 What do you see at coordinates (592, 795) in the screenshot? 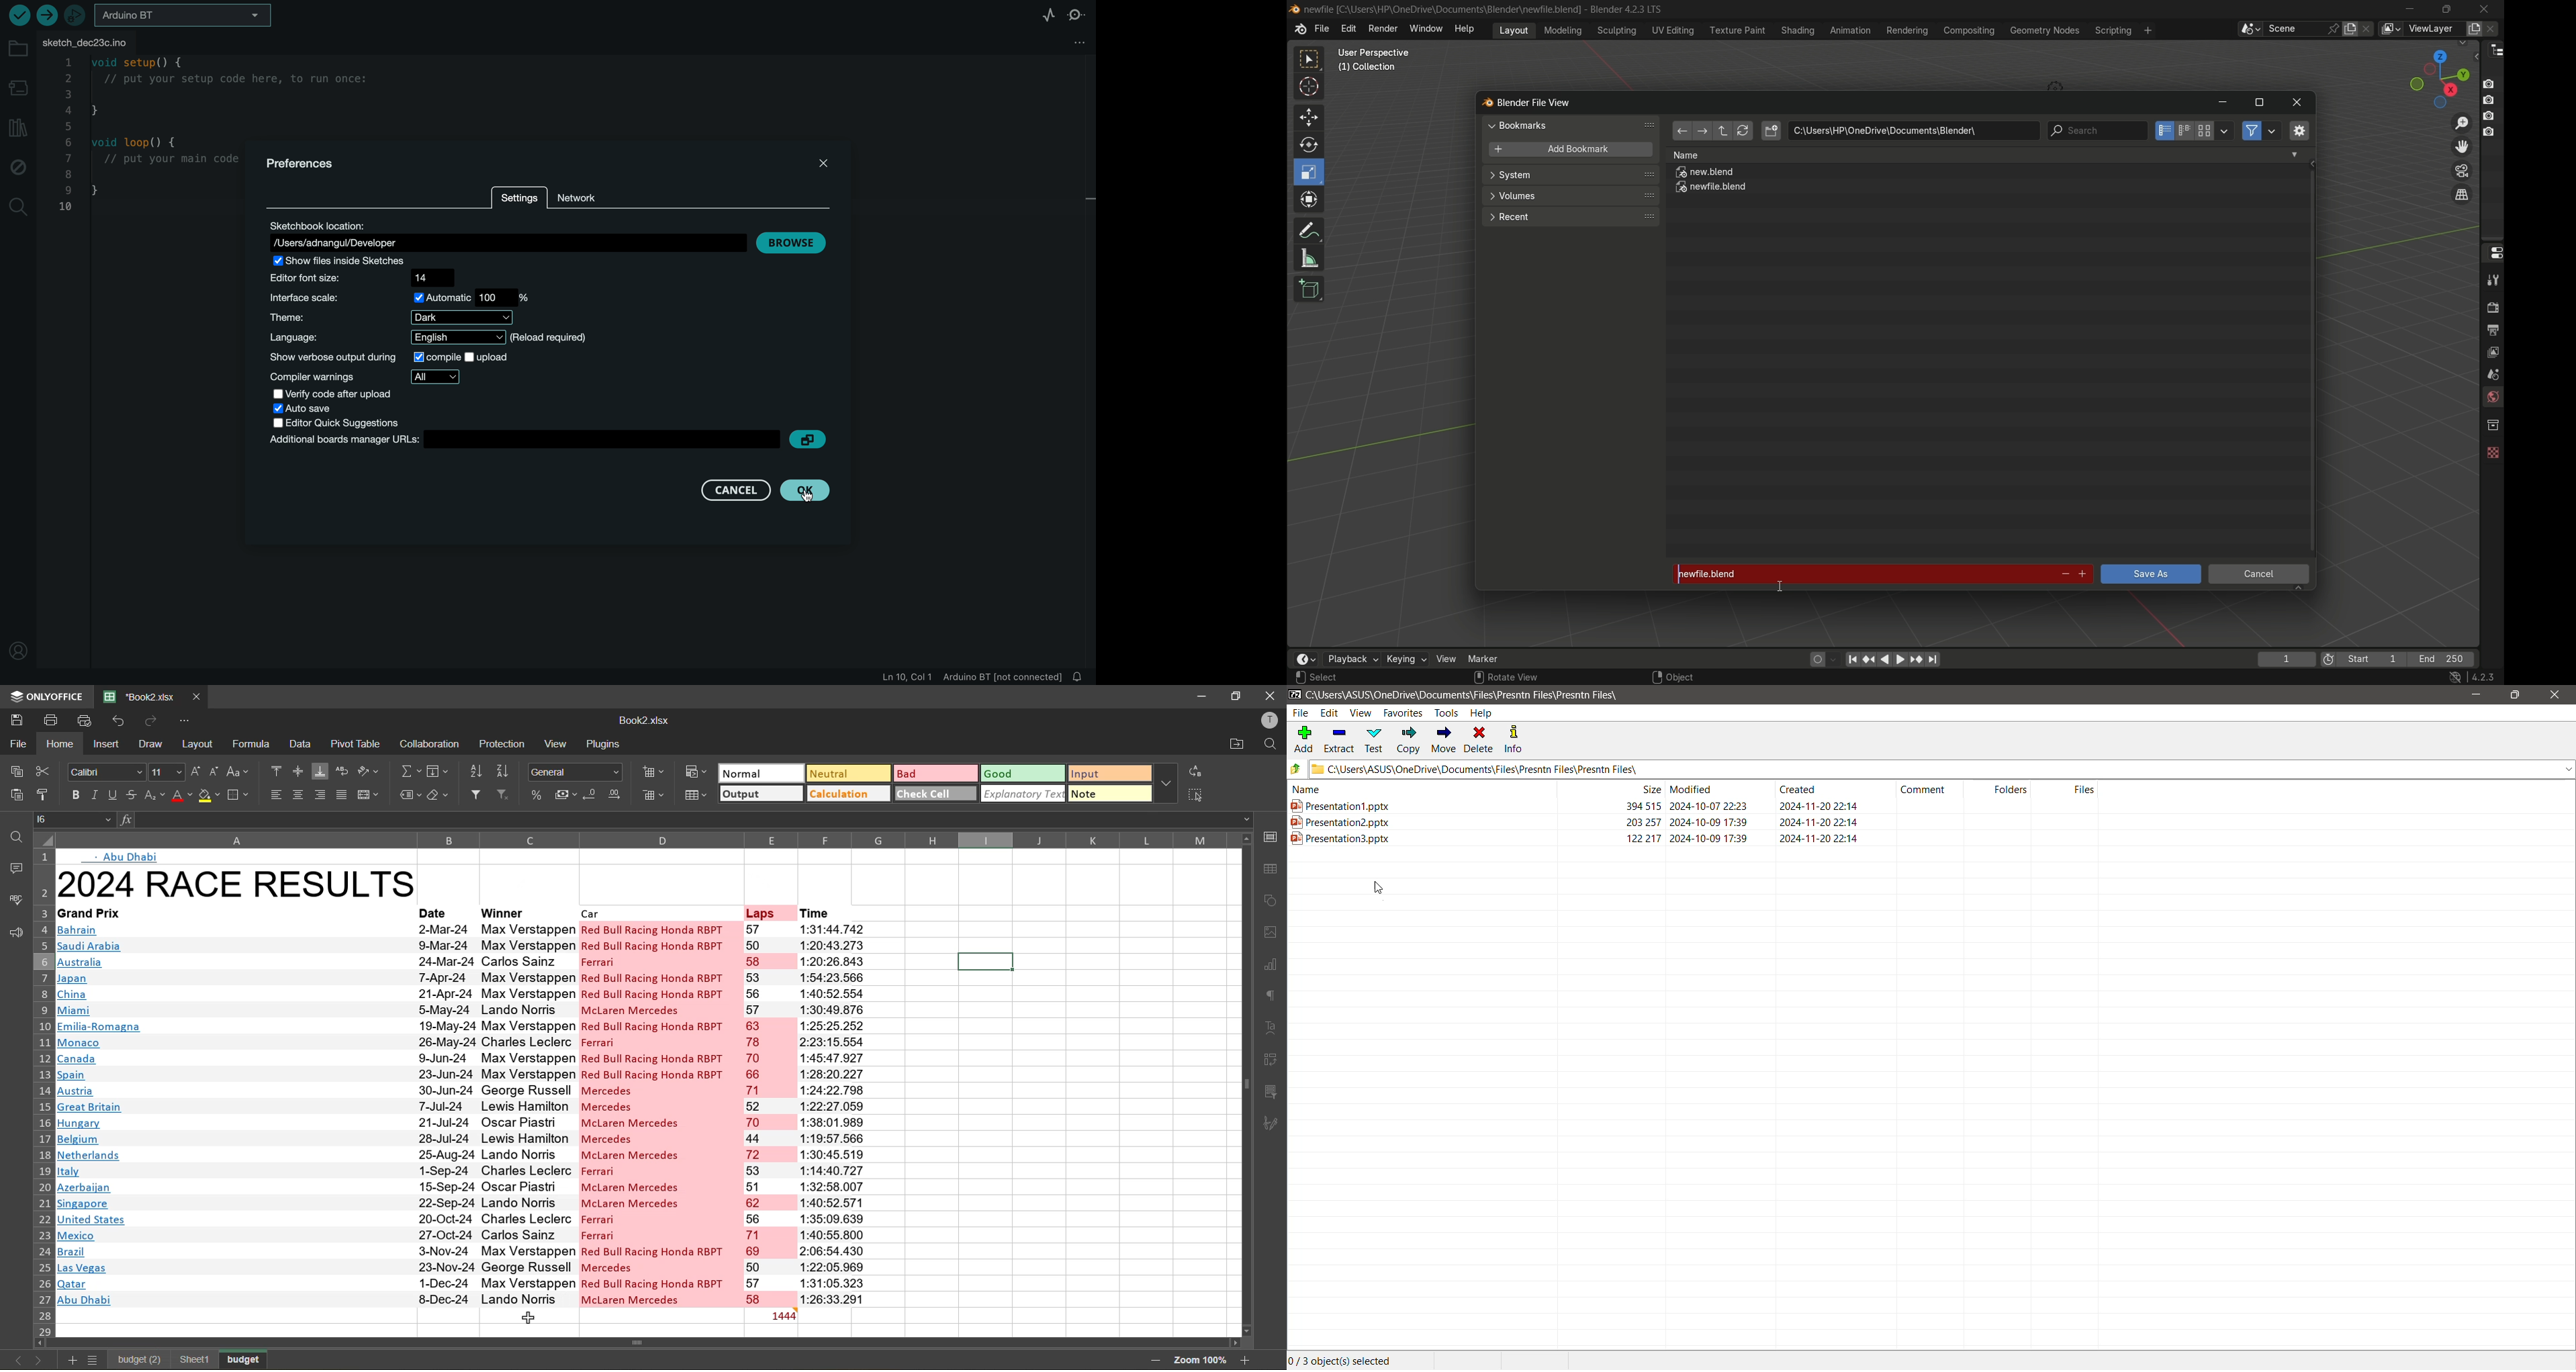
I see `decrease decimal` at bounding box center [592, 795].